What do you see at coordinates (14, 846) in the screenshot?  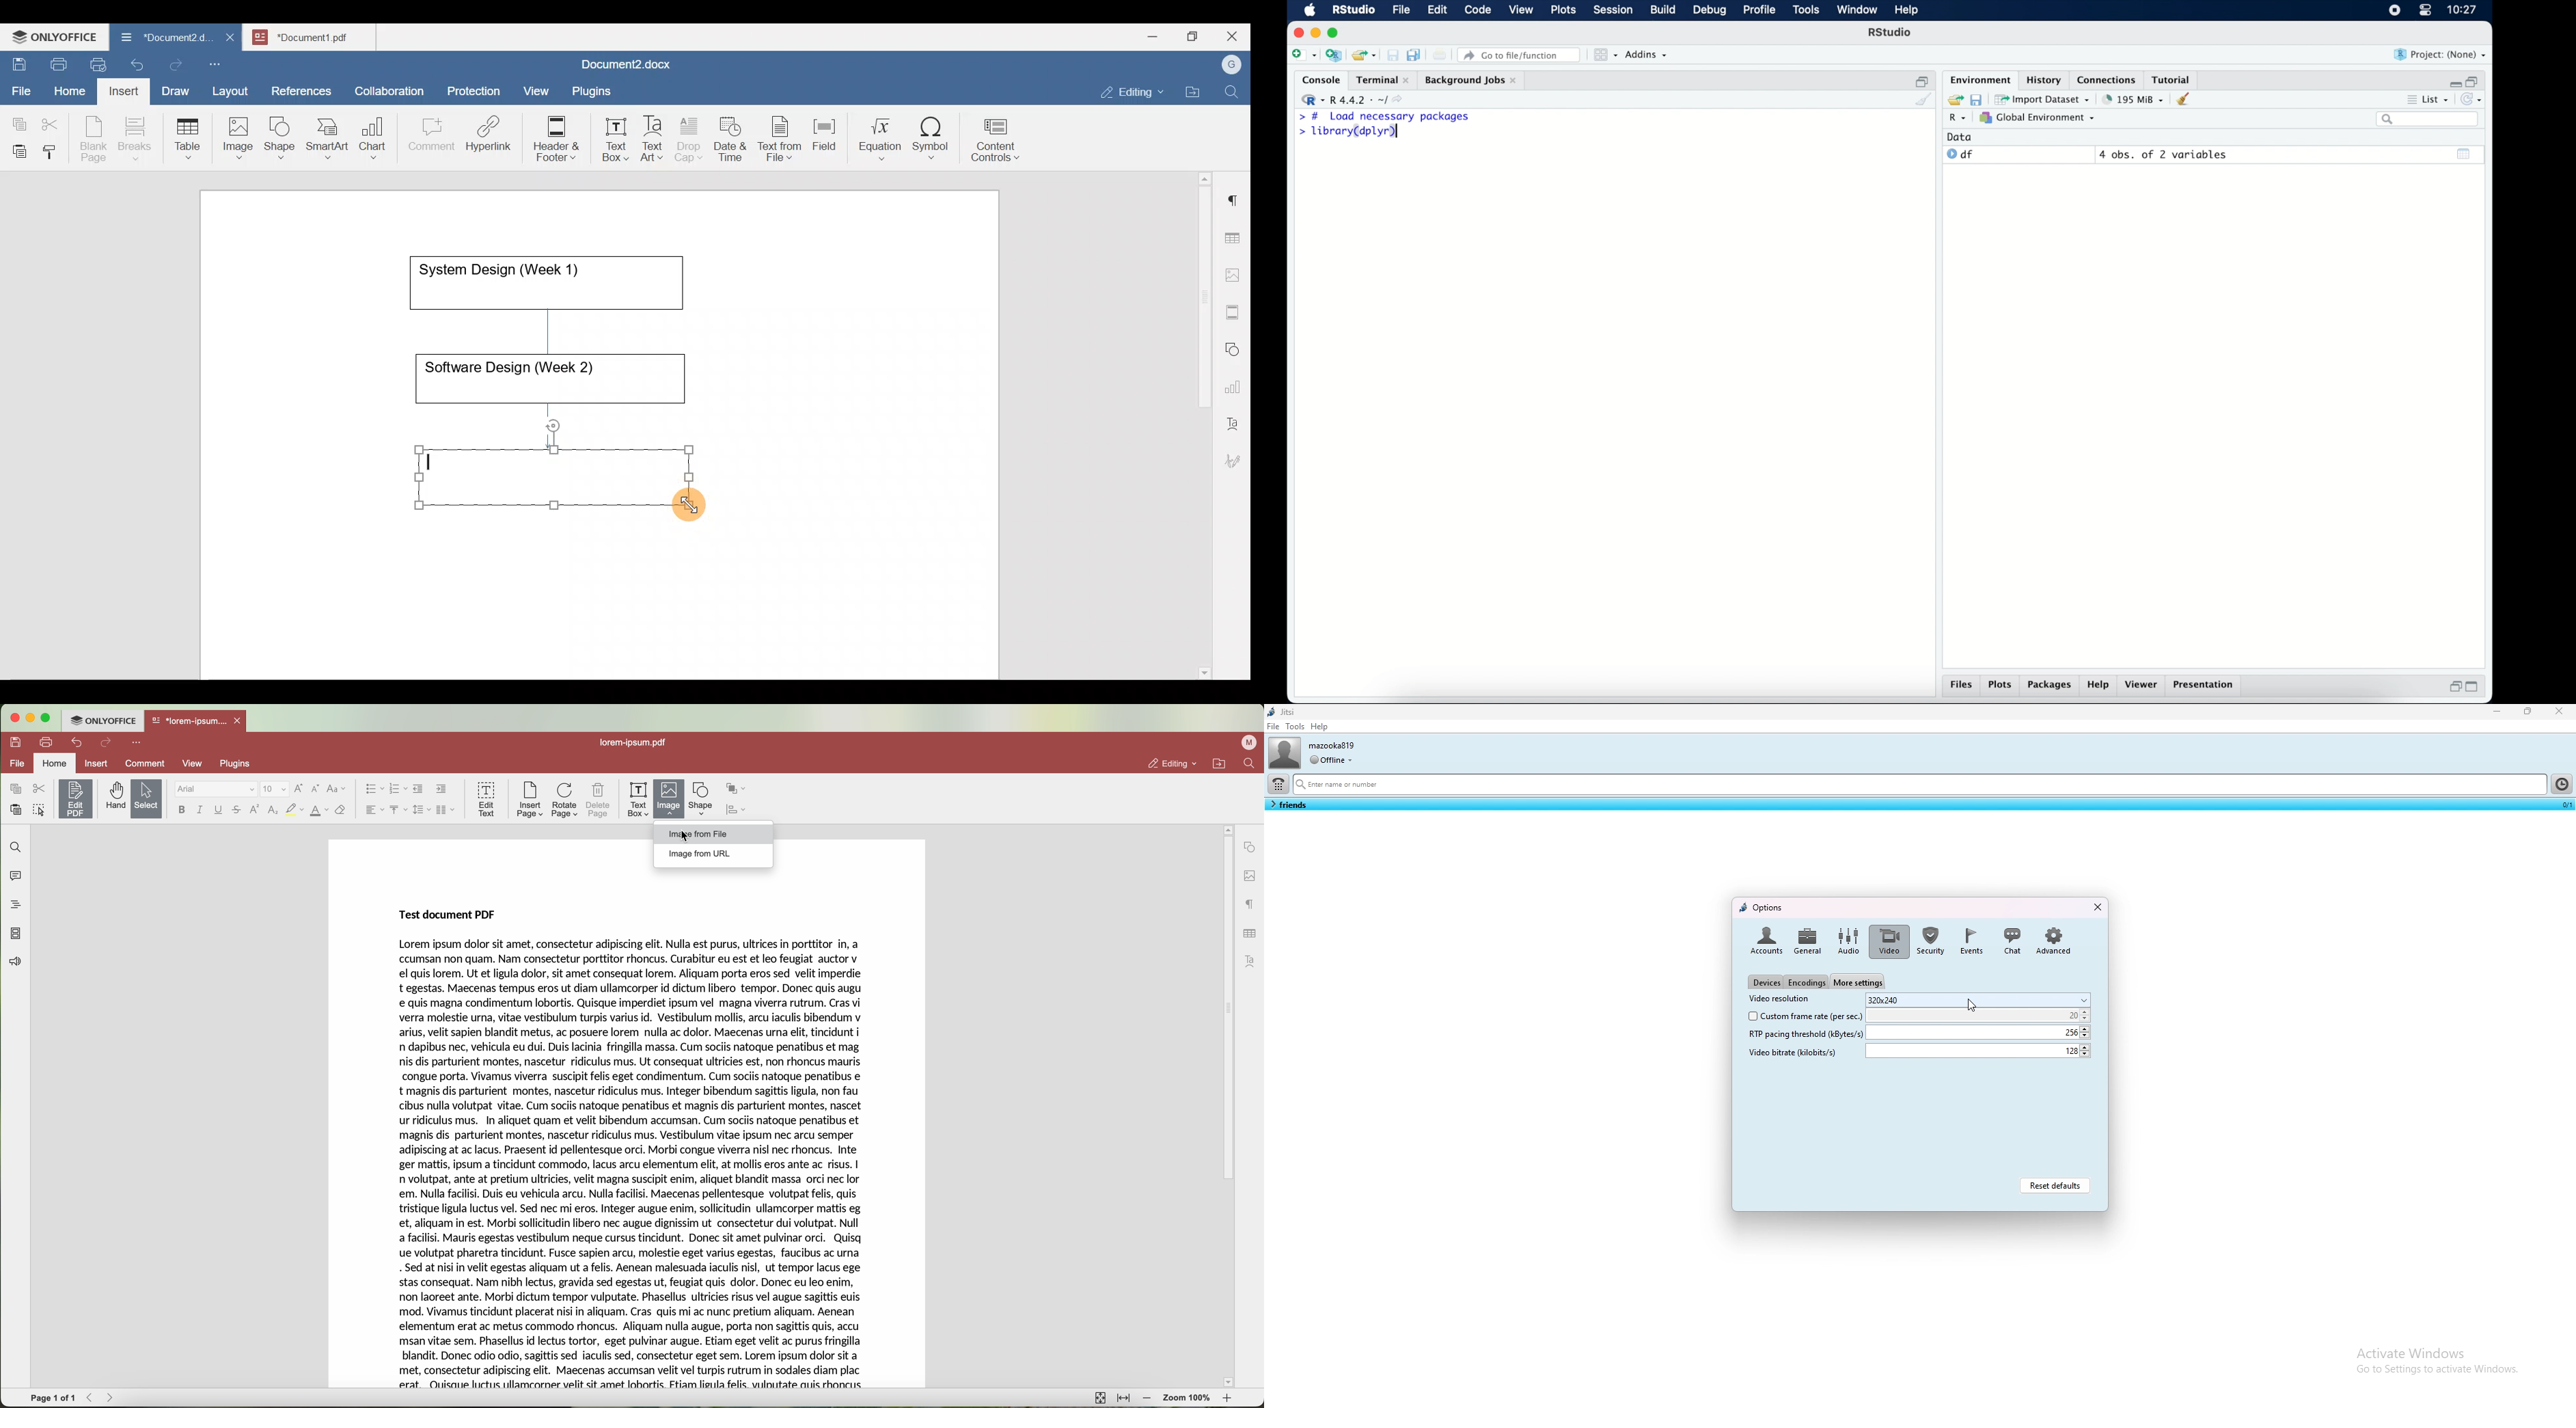 I see `find` at bounding box center [14, 846].